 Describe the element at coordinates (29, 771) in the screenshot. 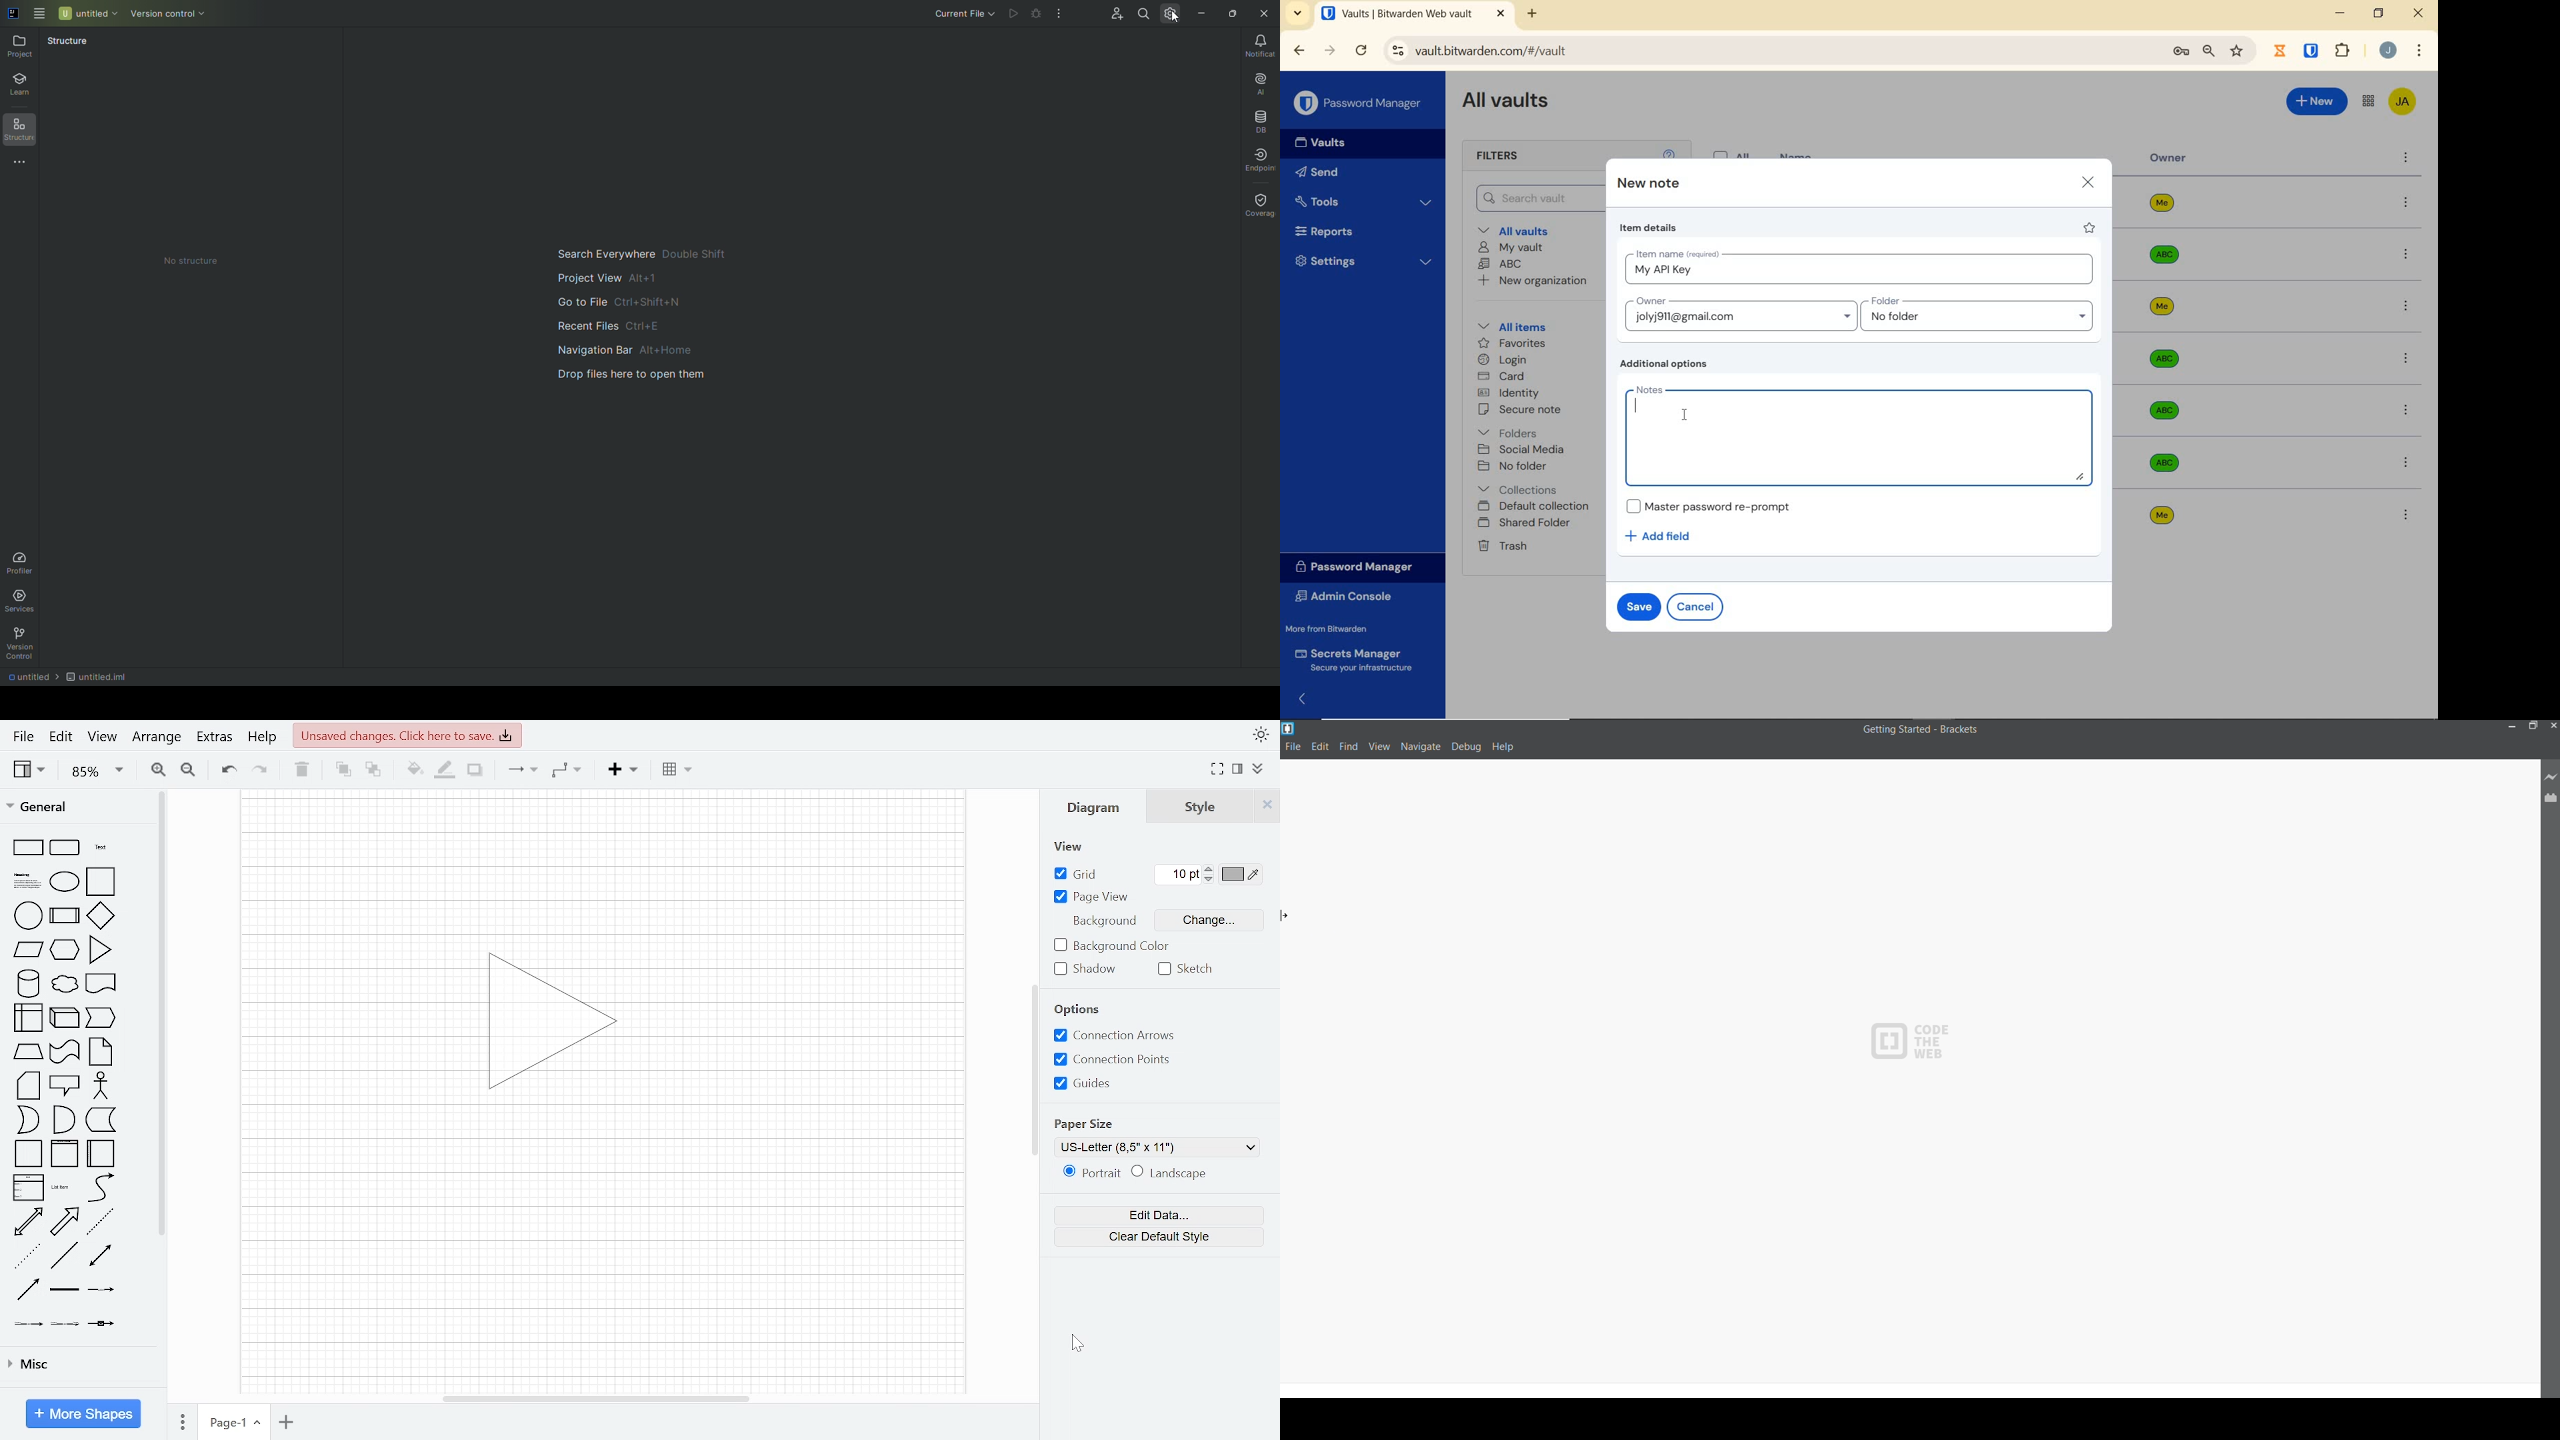

I see `View` at that location.